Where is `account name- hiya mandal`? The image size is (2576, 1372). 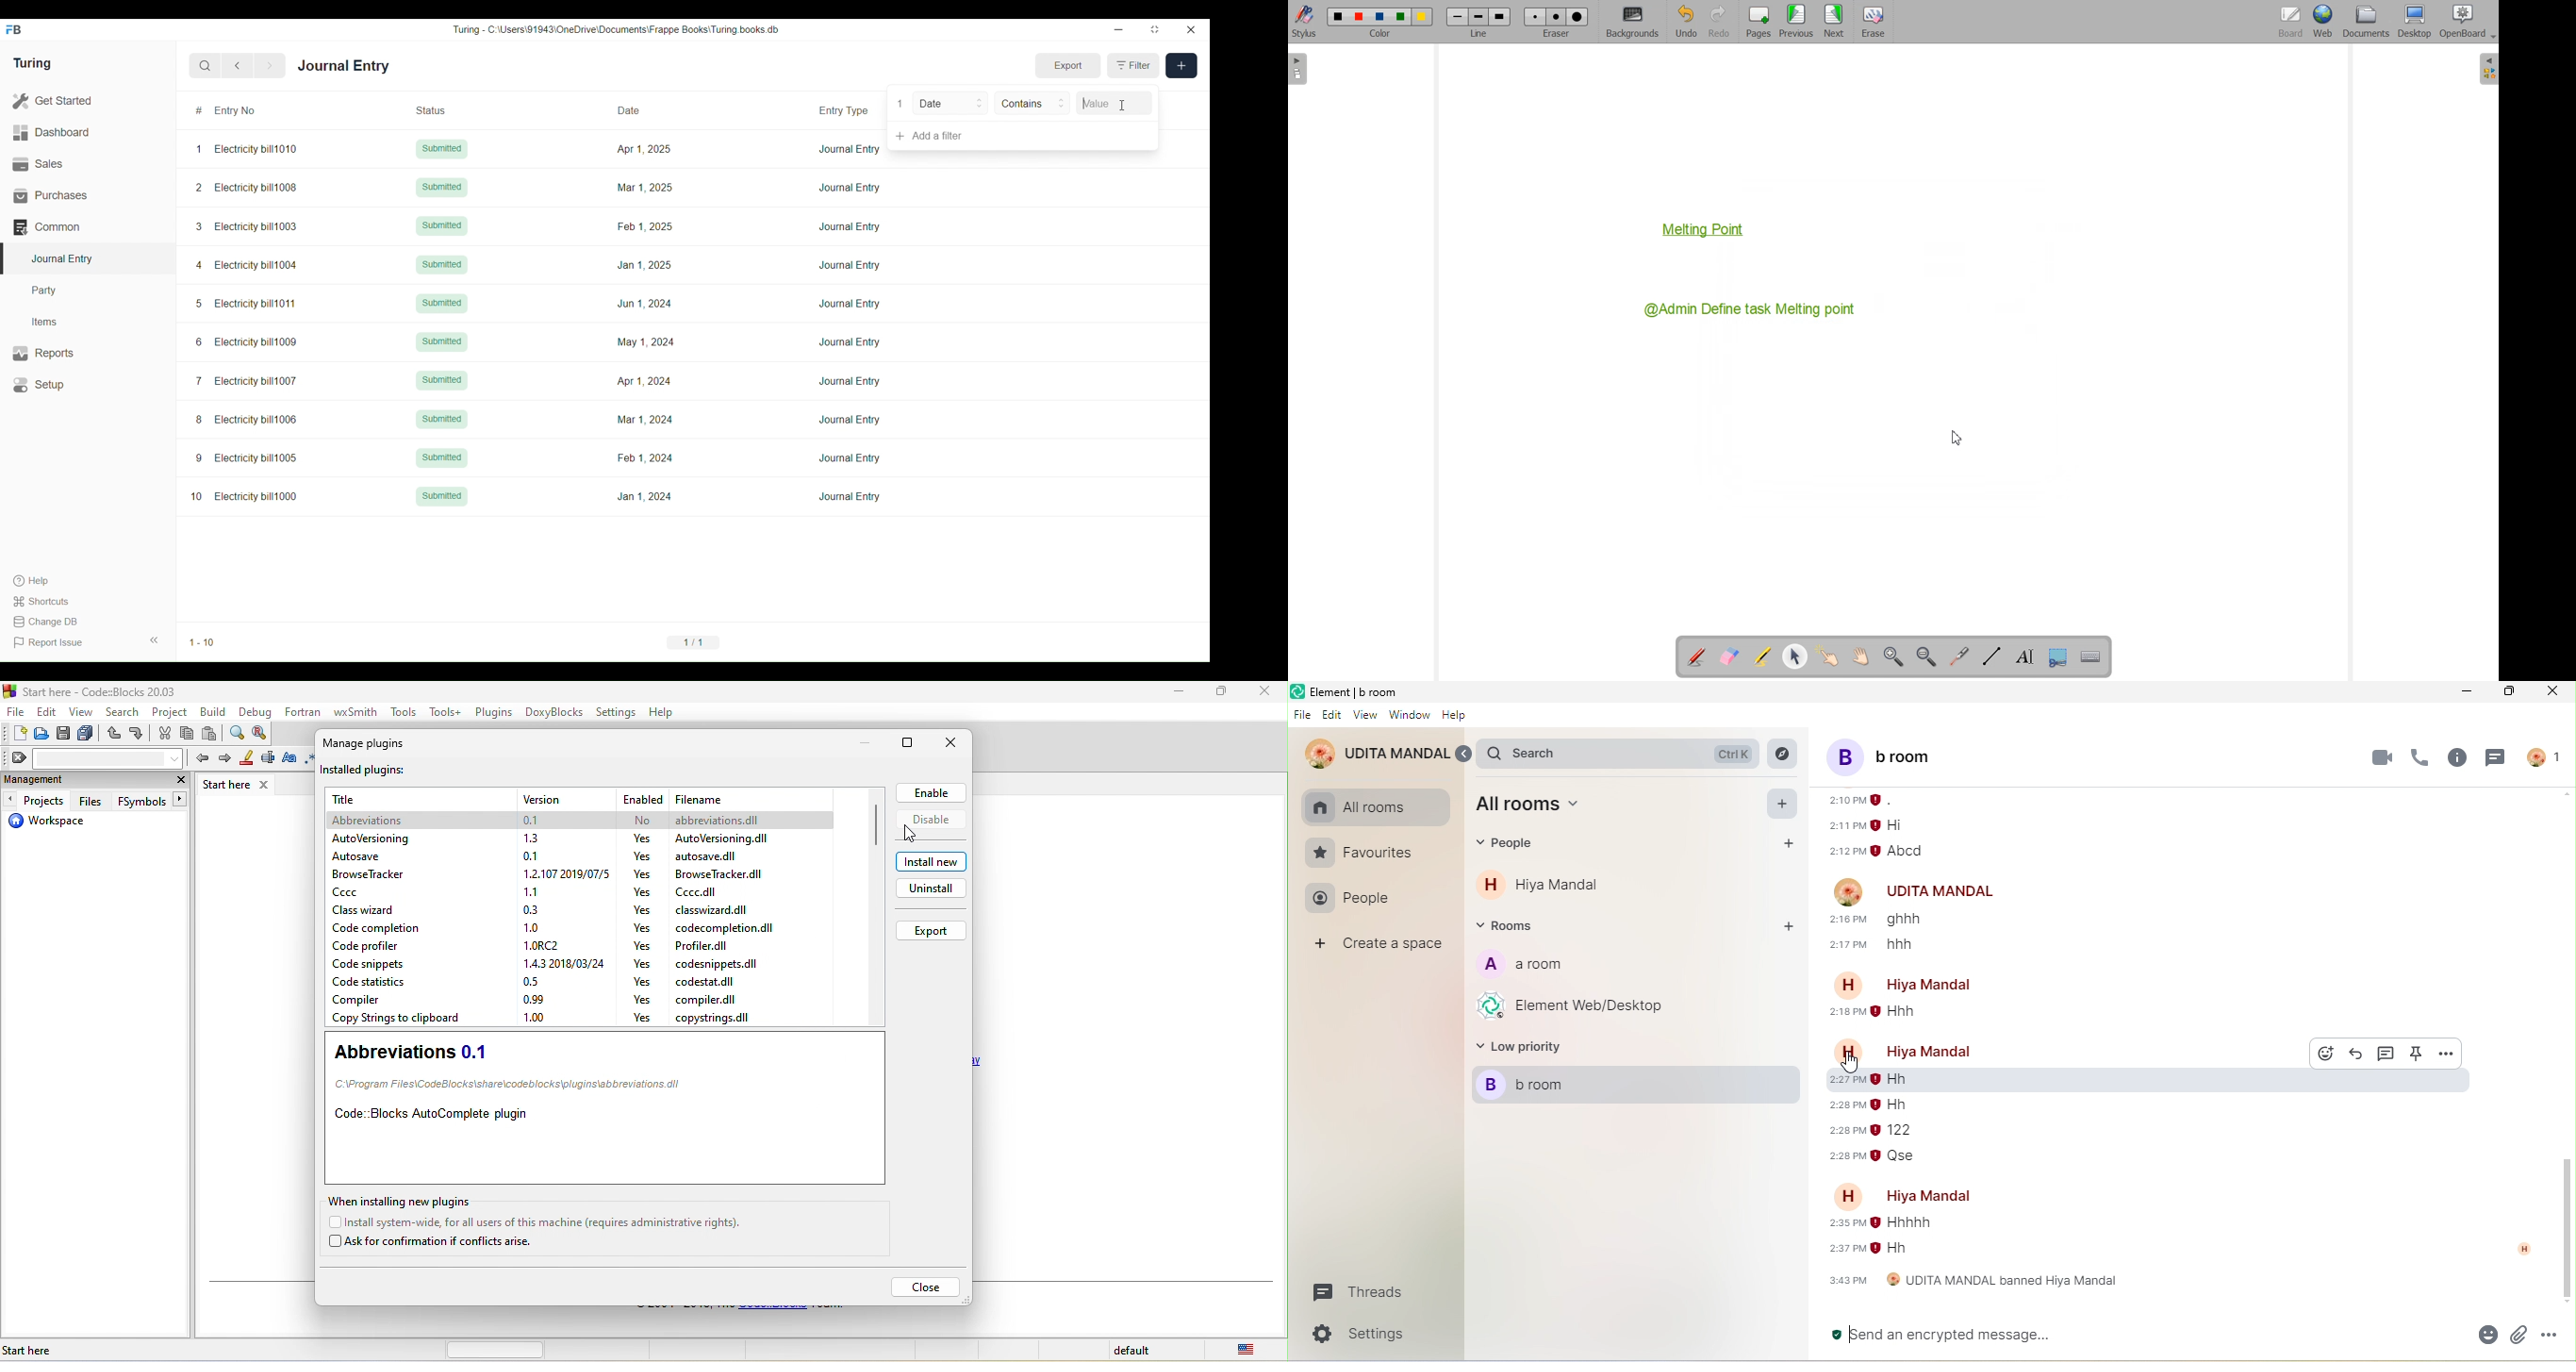
account name- hiya mandal is located at coordinates (1900, 1047).